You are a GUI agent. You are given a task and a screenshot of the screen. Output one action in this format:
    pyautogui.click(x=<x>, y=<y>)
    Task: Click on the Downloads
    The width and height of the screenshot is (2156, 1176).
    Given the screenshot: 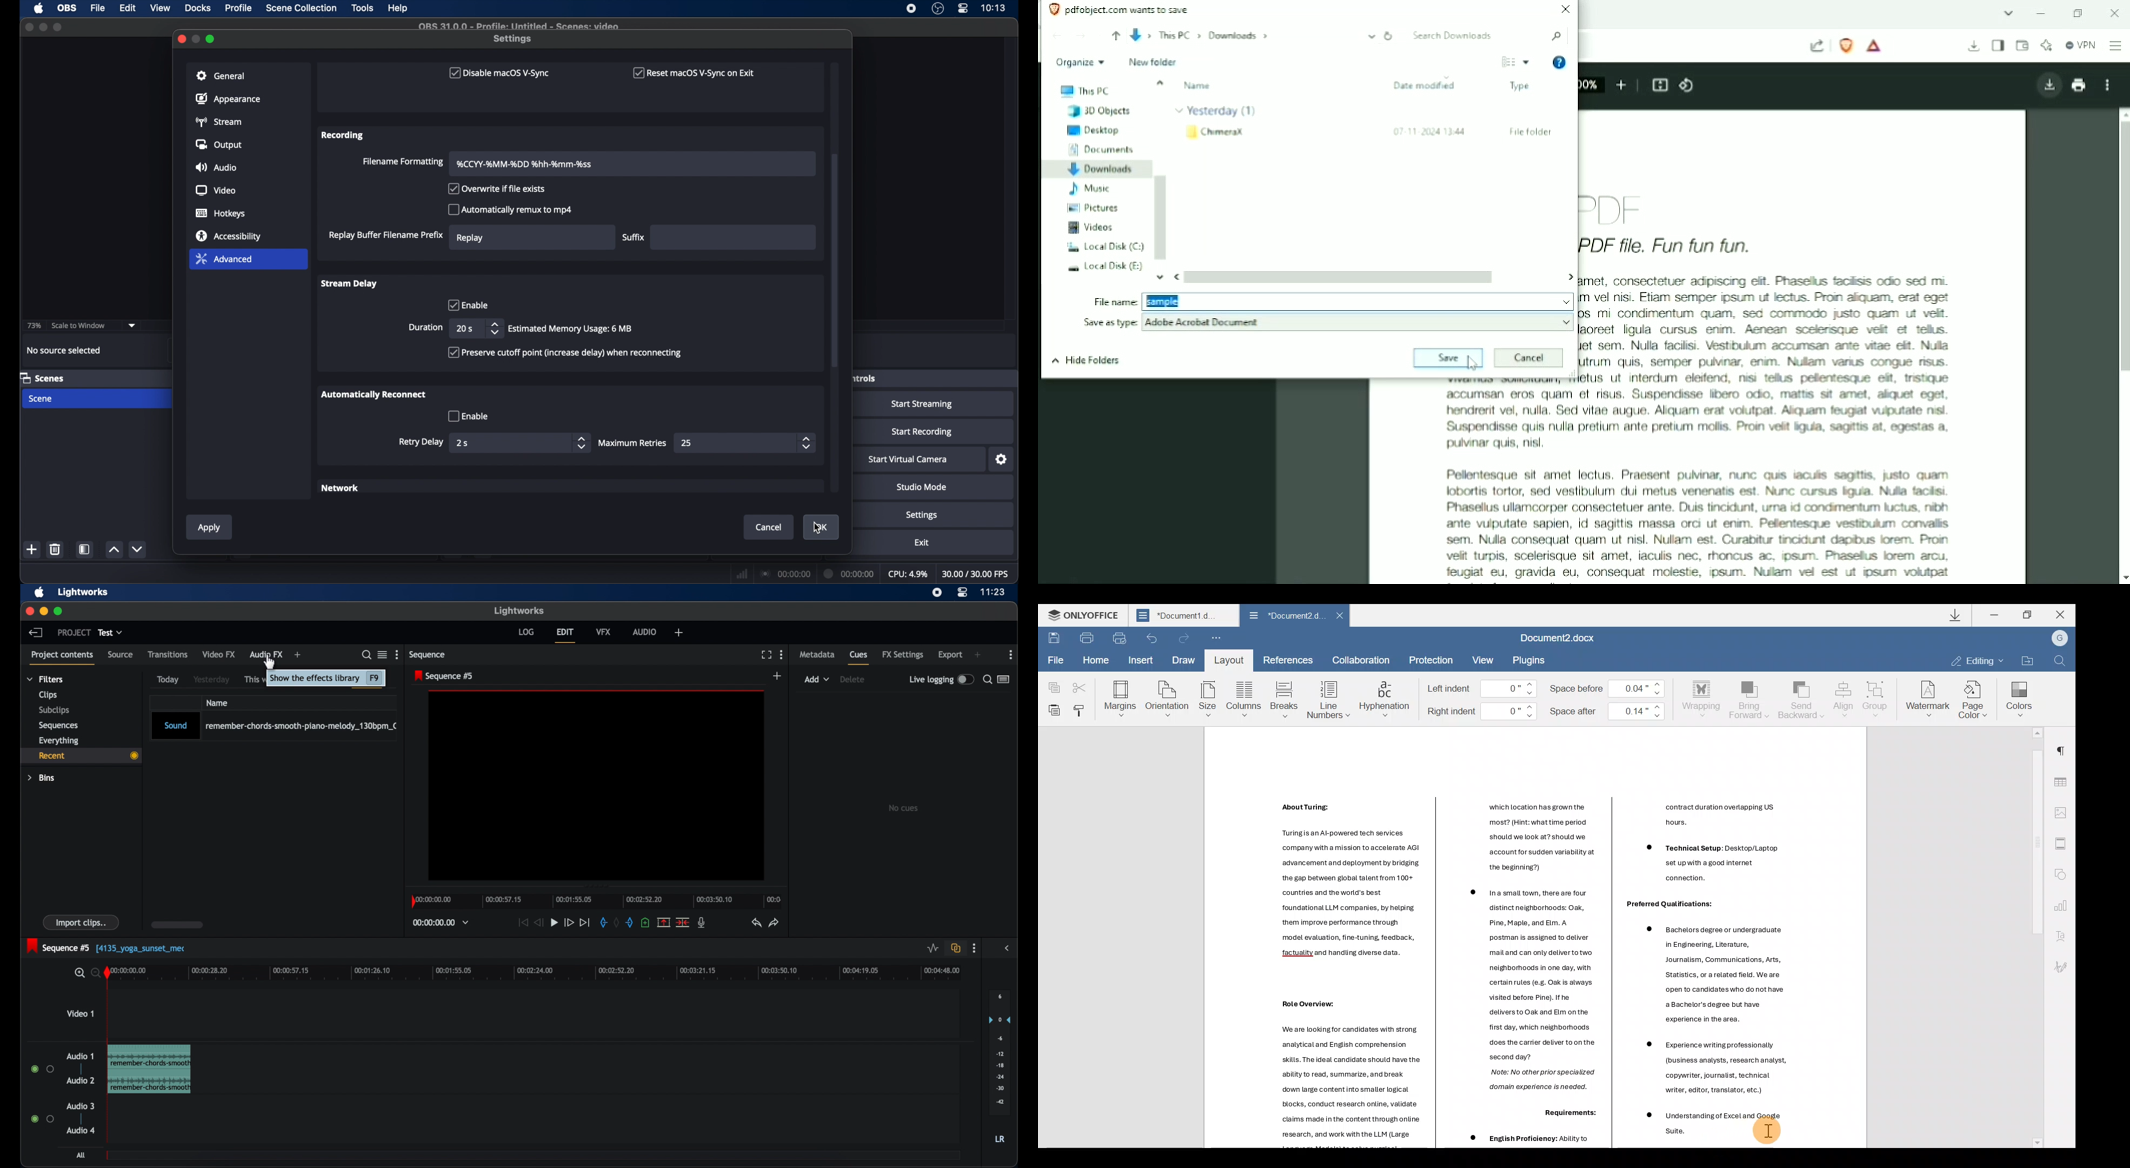 What is the action you would take?
    pyautogui.click(x=1957, y=616)
    